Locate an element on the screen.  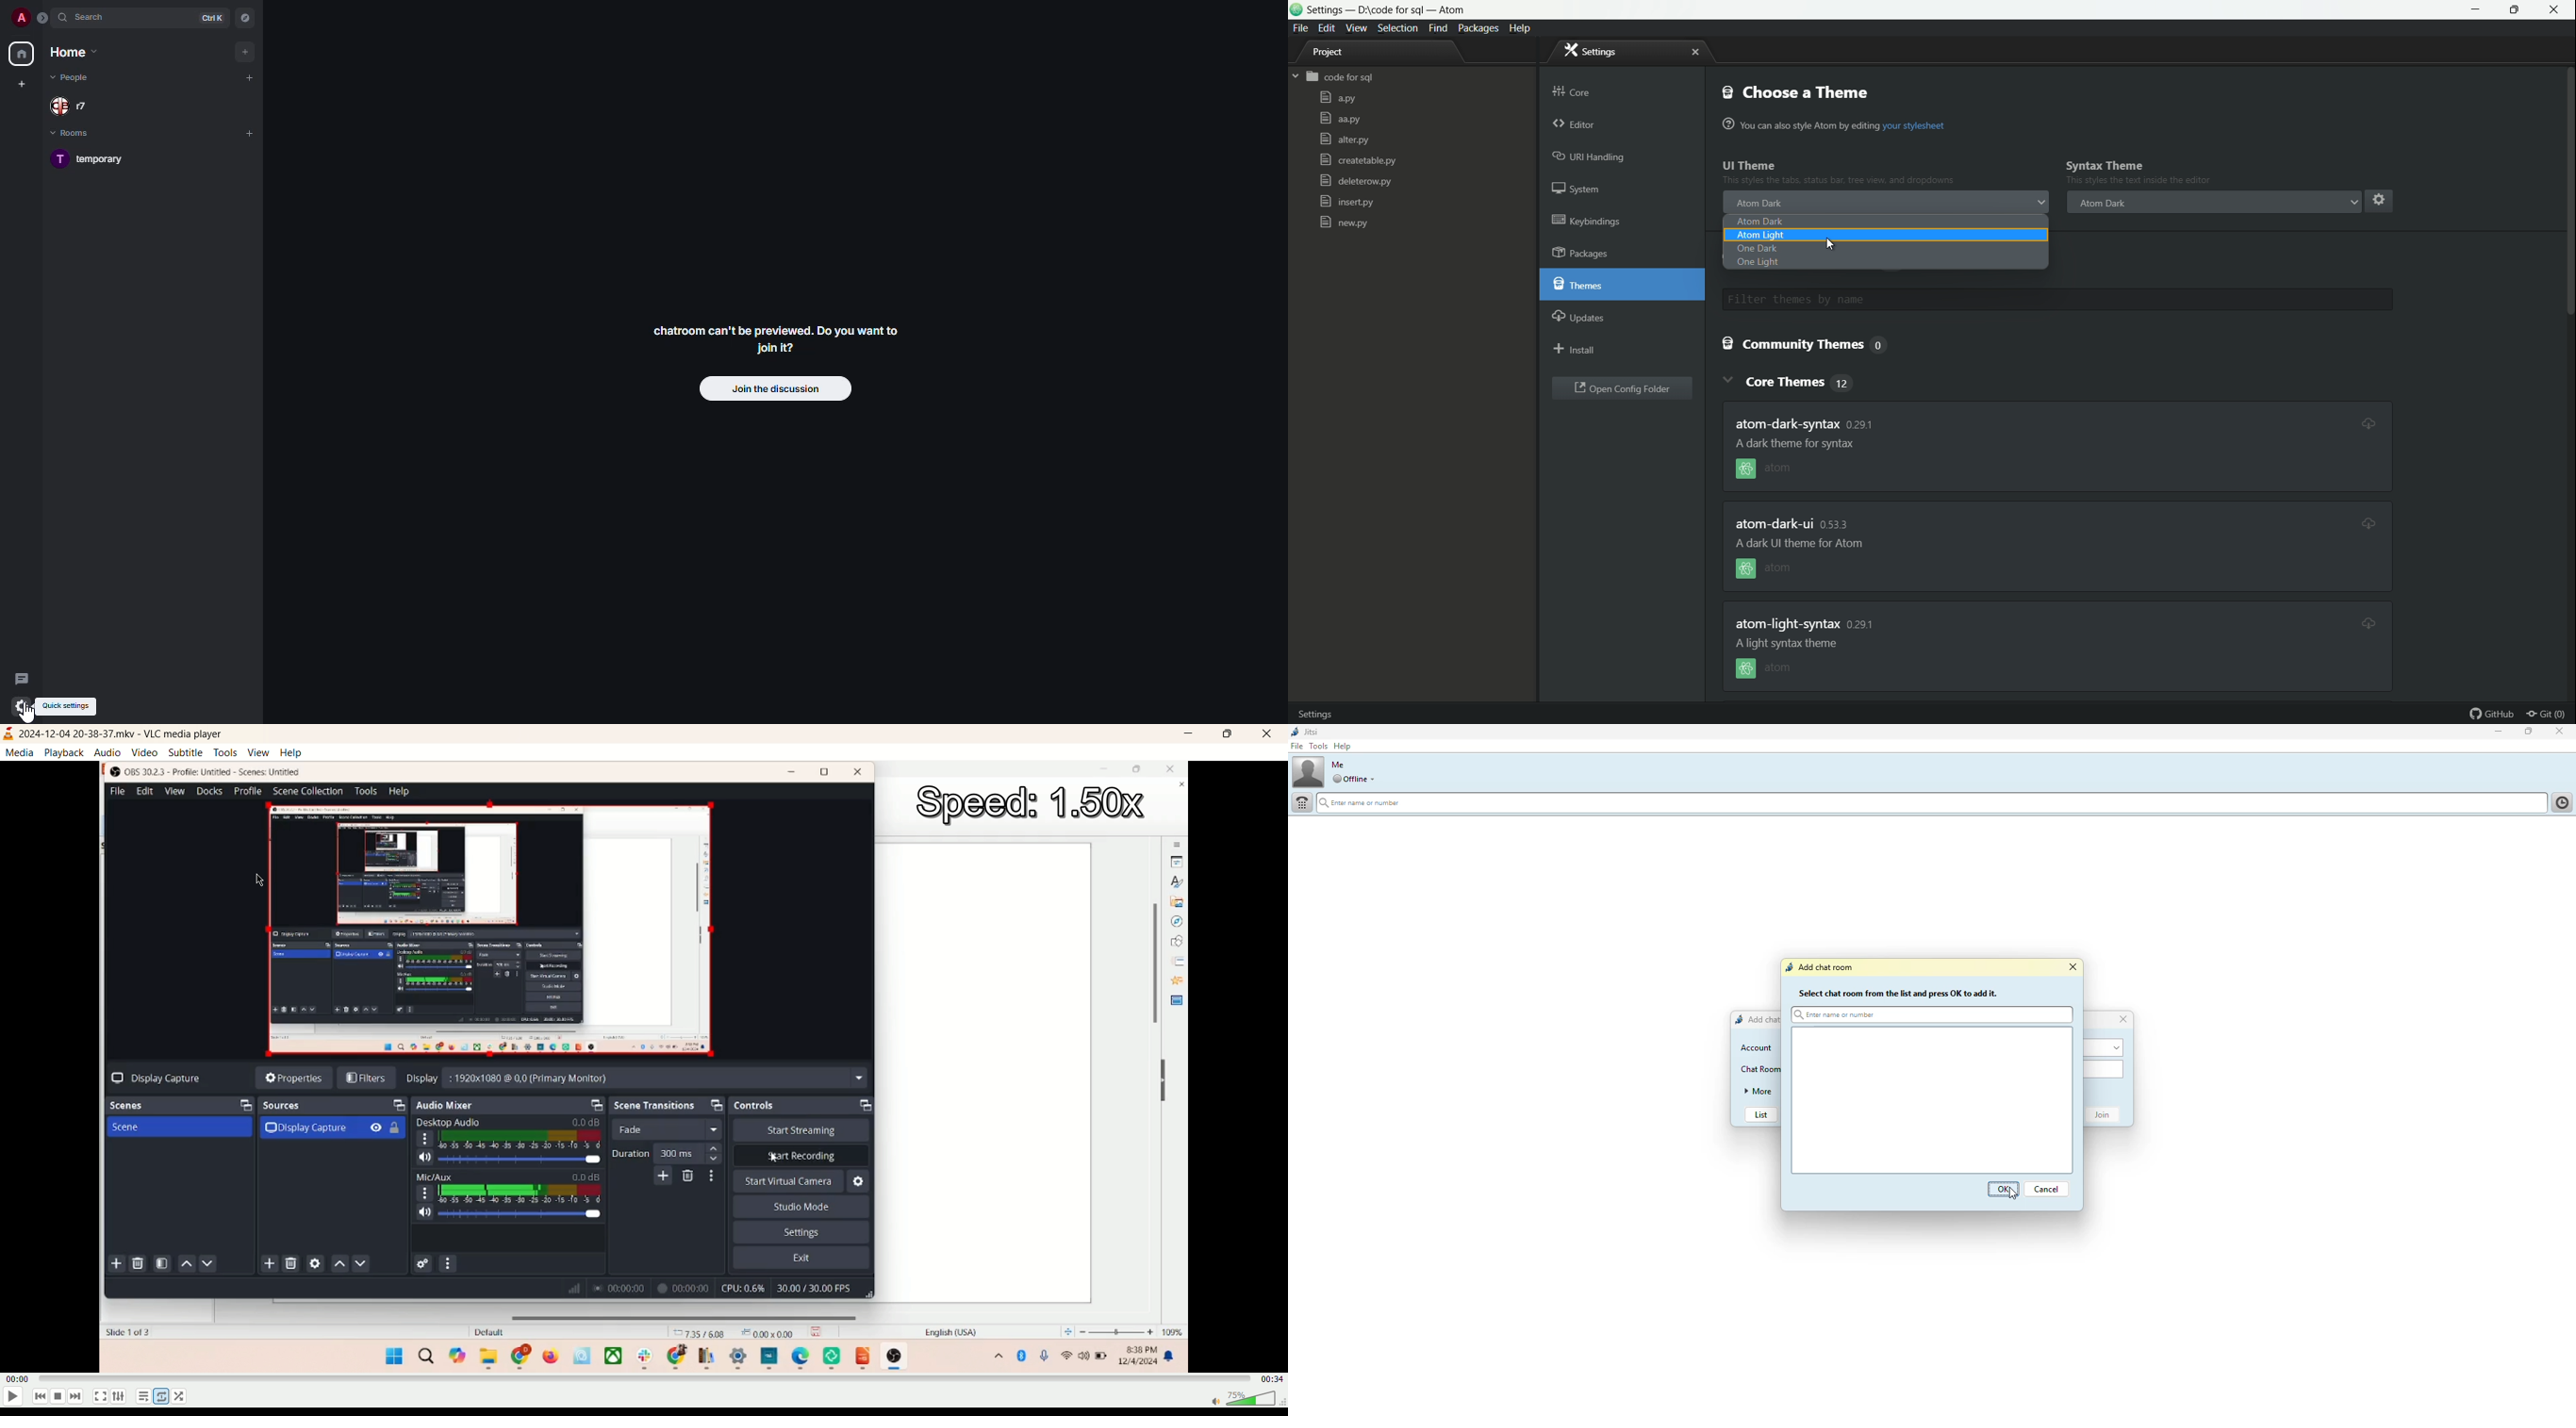
a.py file is located at coordinates (1338, 99).